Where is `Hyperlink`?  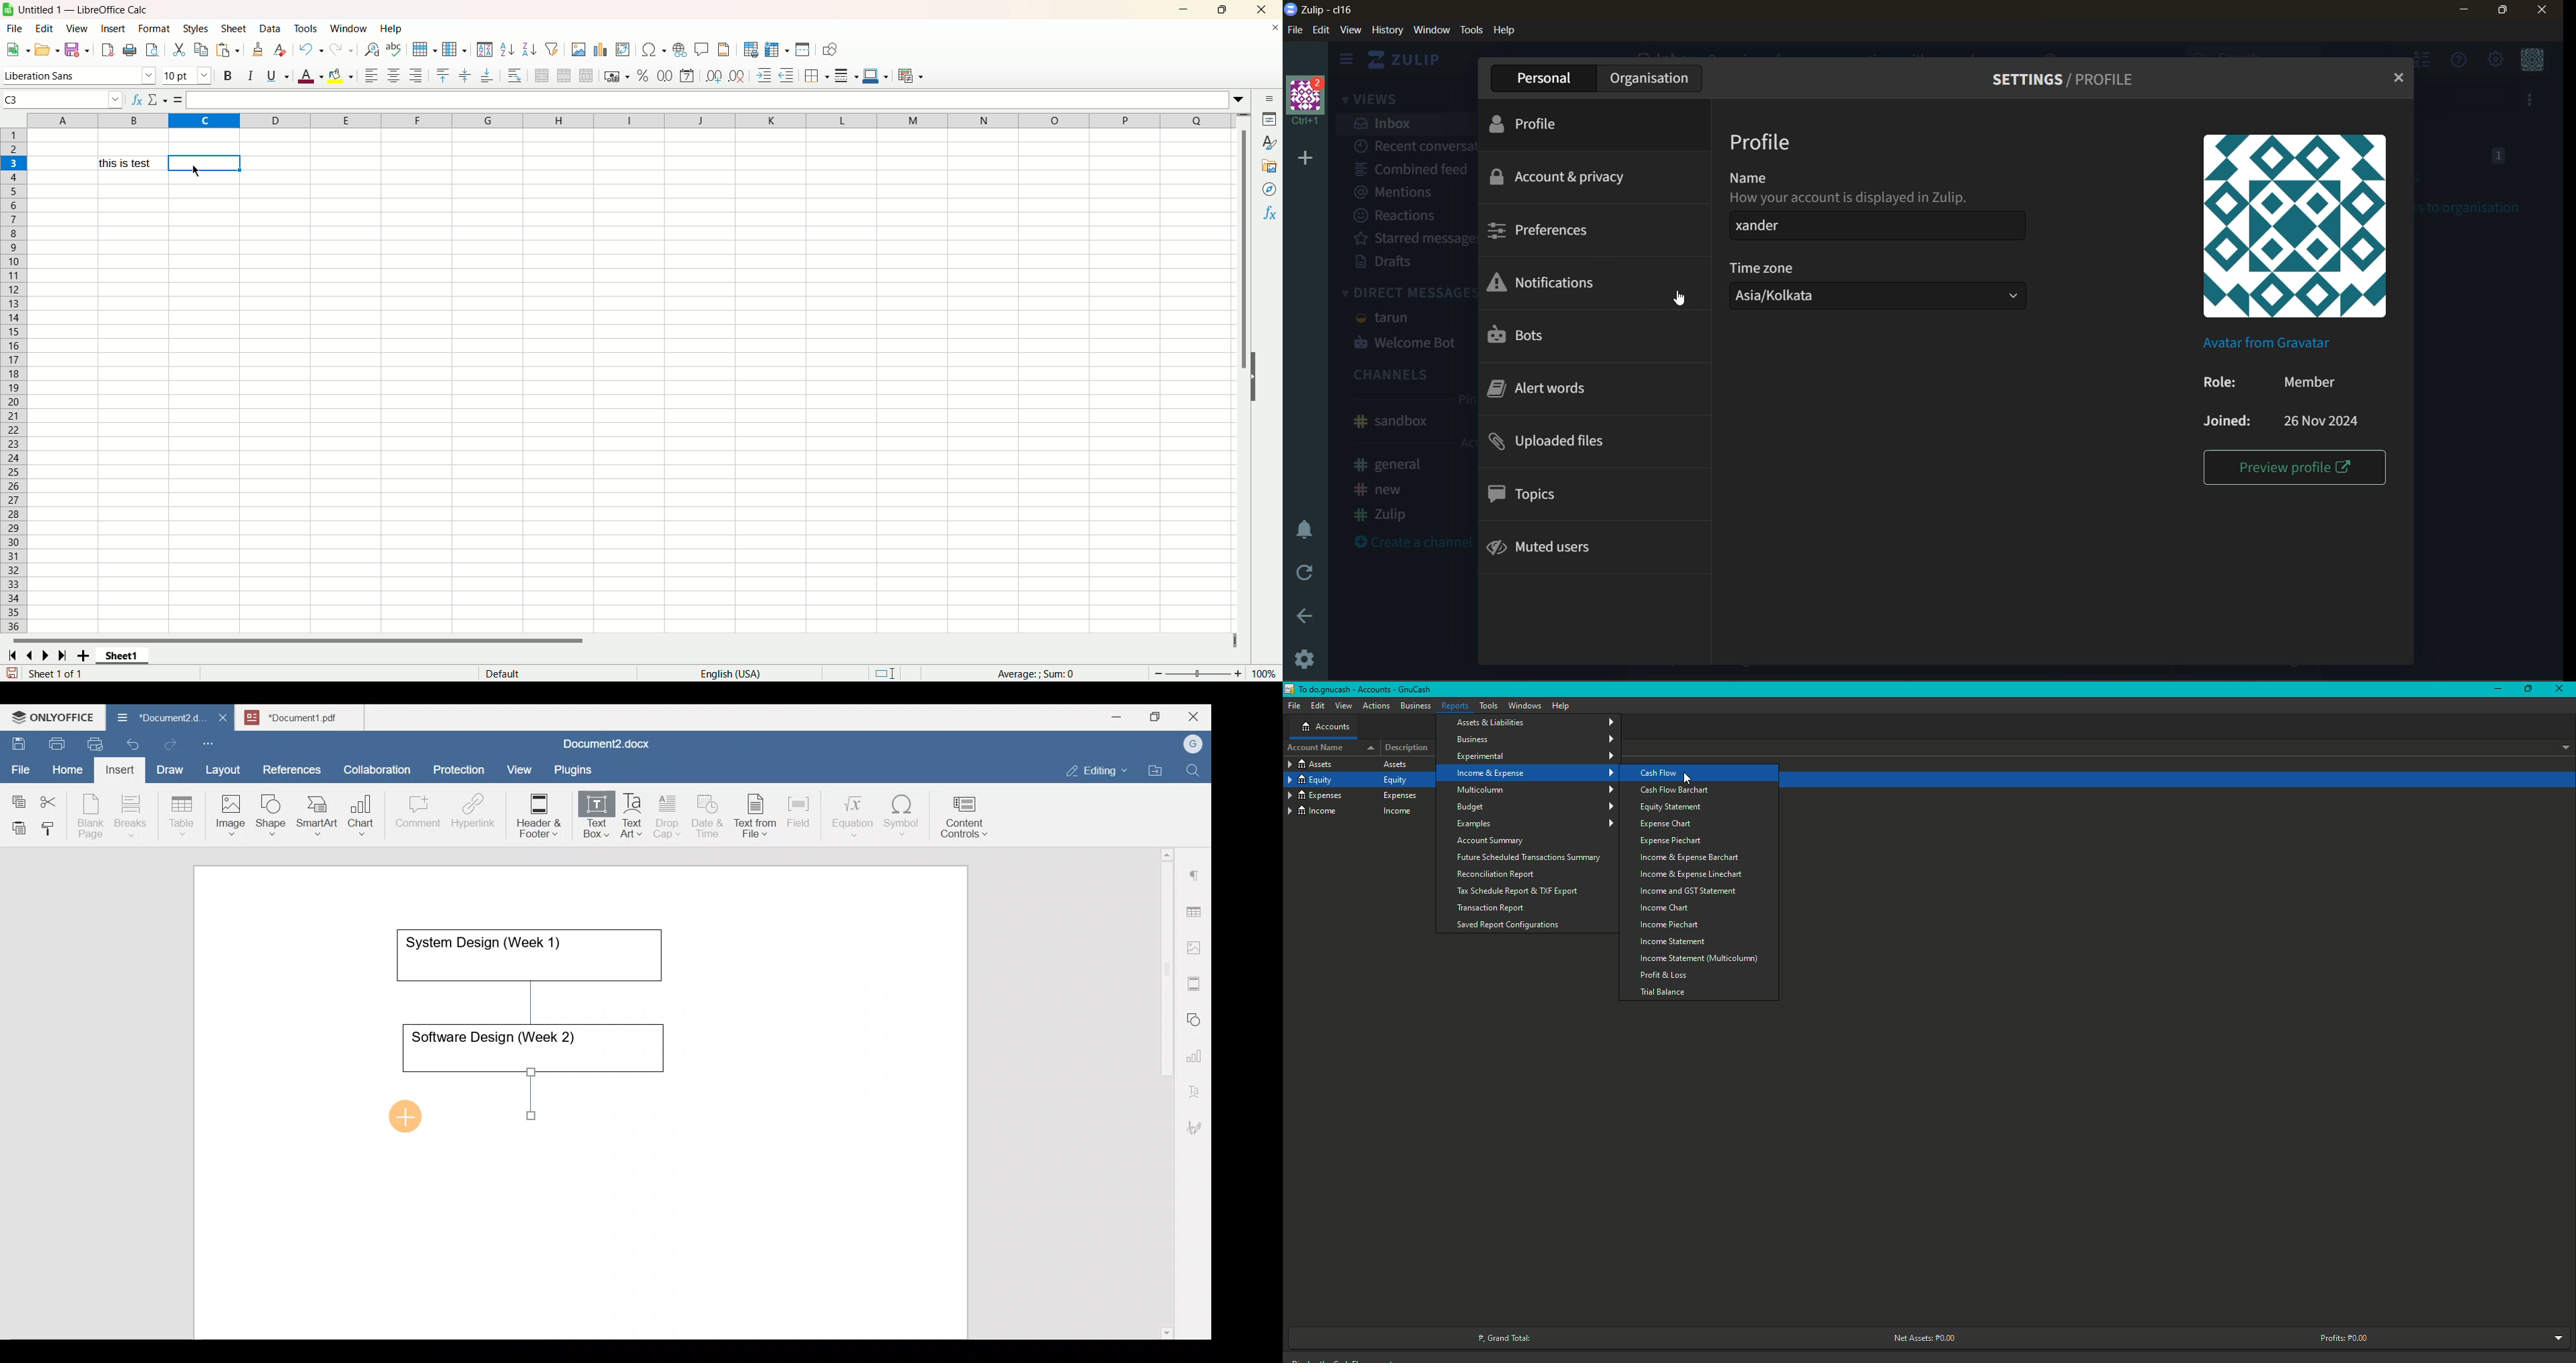
Hyperlink is located at coordinates (477, 815).